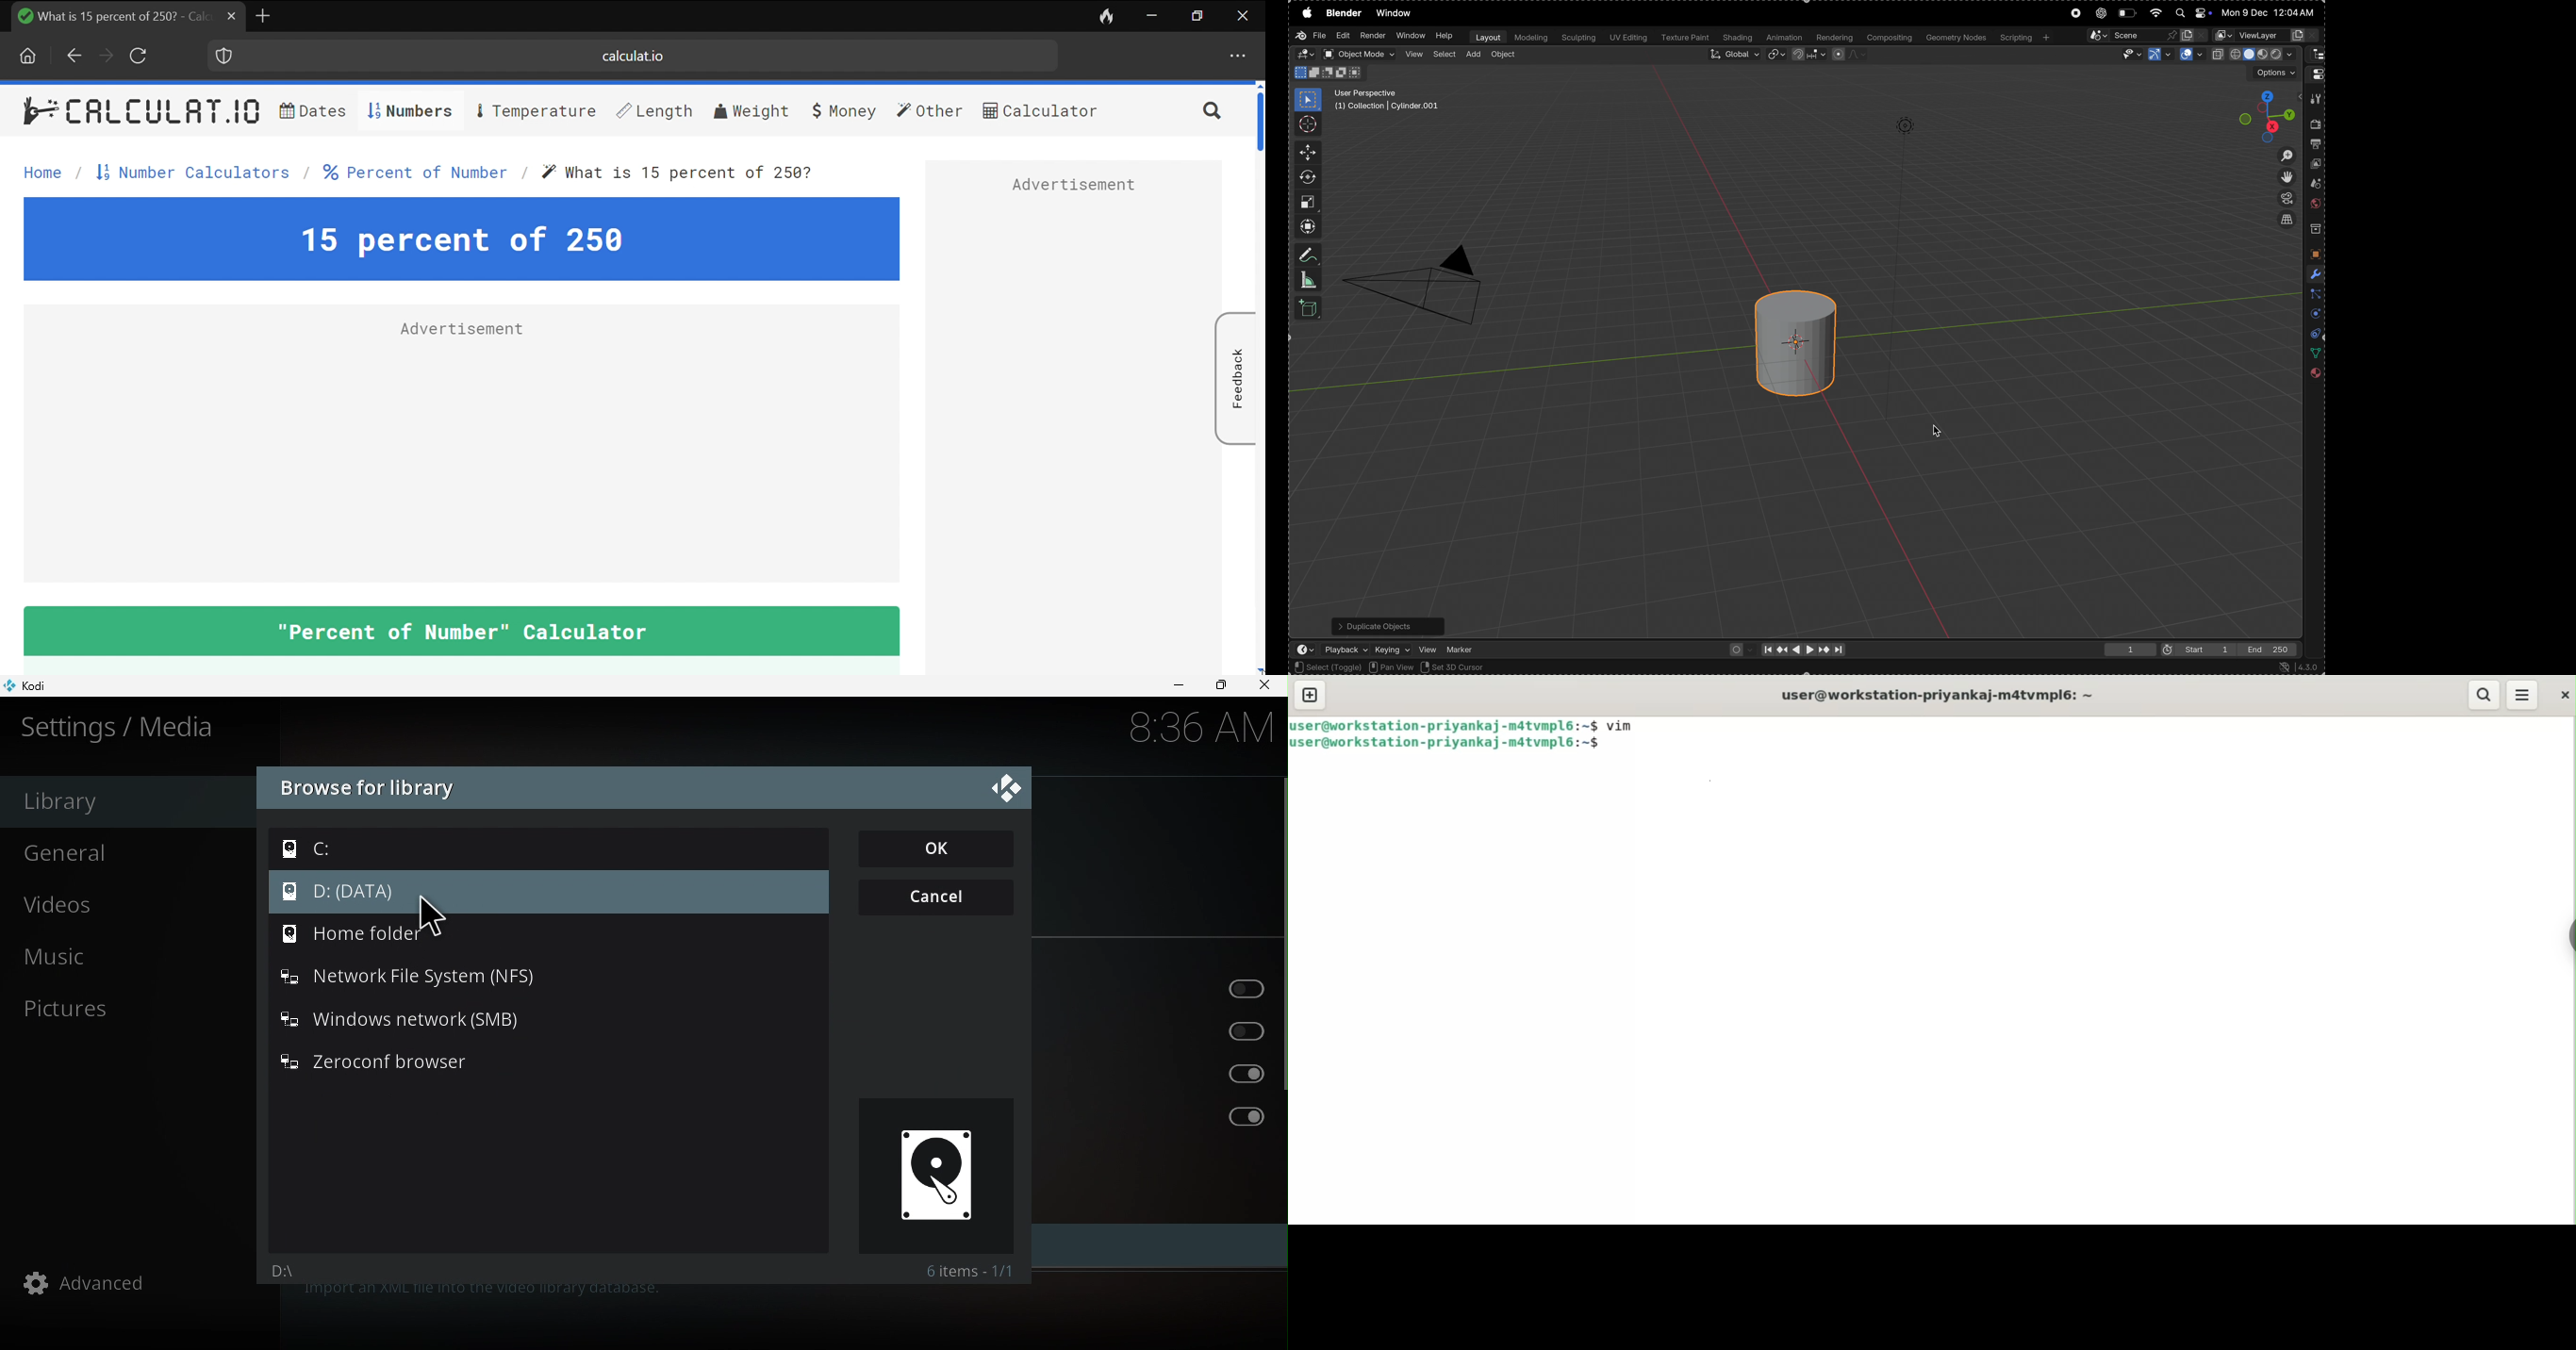 This screenshot has width=2576, height=1372. I want to click on Preview, so click(934, 1169).